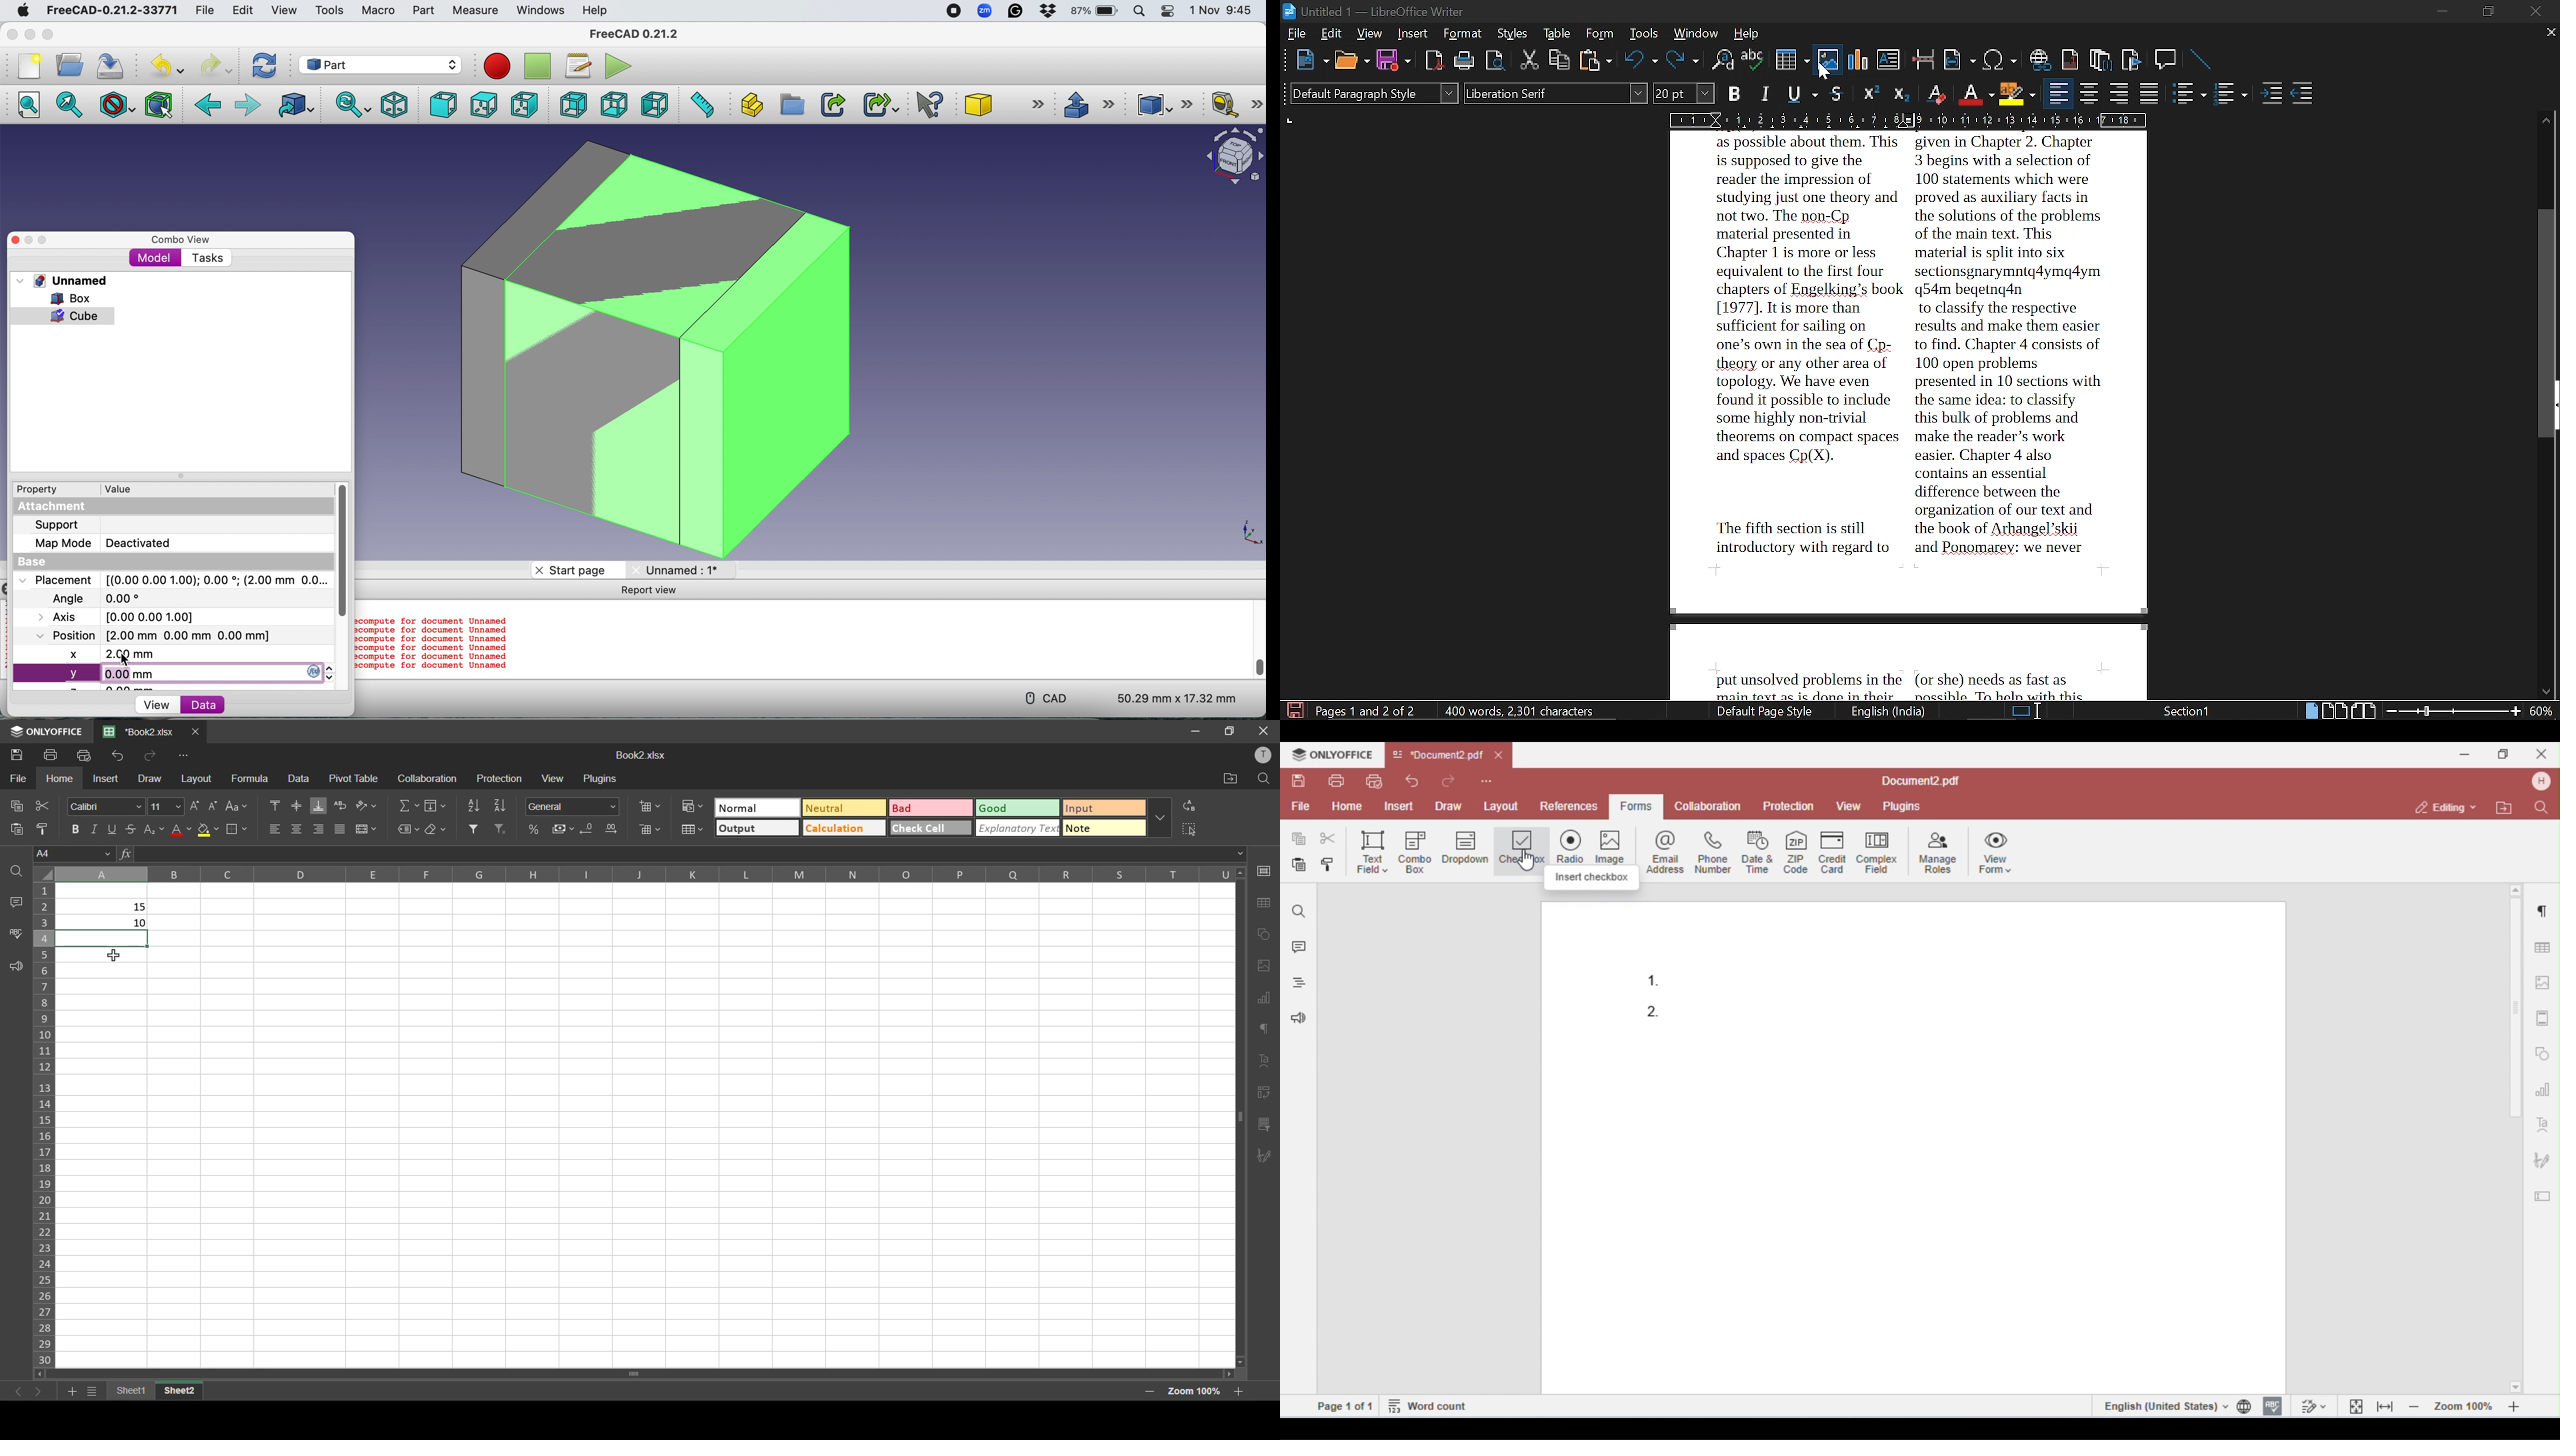 This screenshot has width=2576, height=1456. What do you see at coordinates (1558, 33) in the screenshot?
I see `table` at bounding box center [1558, 33].